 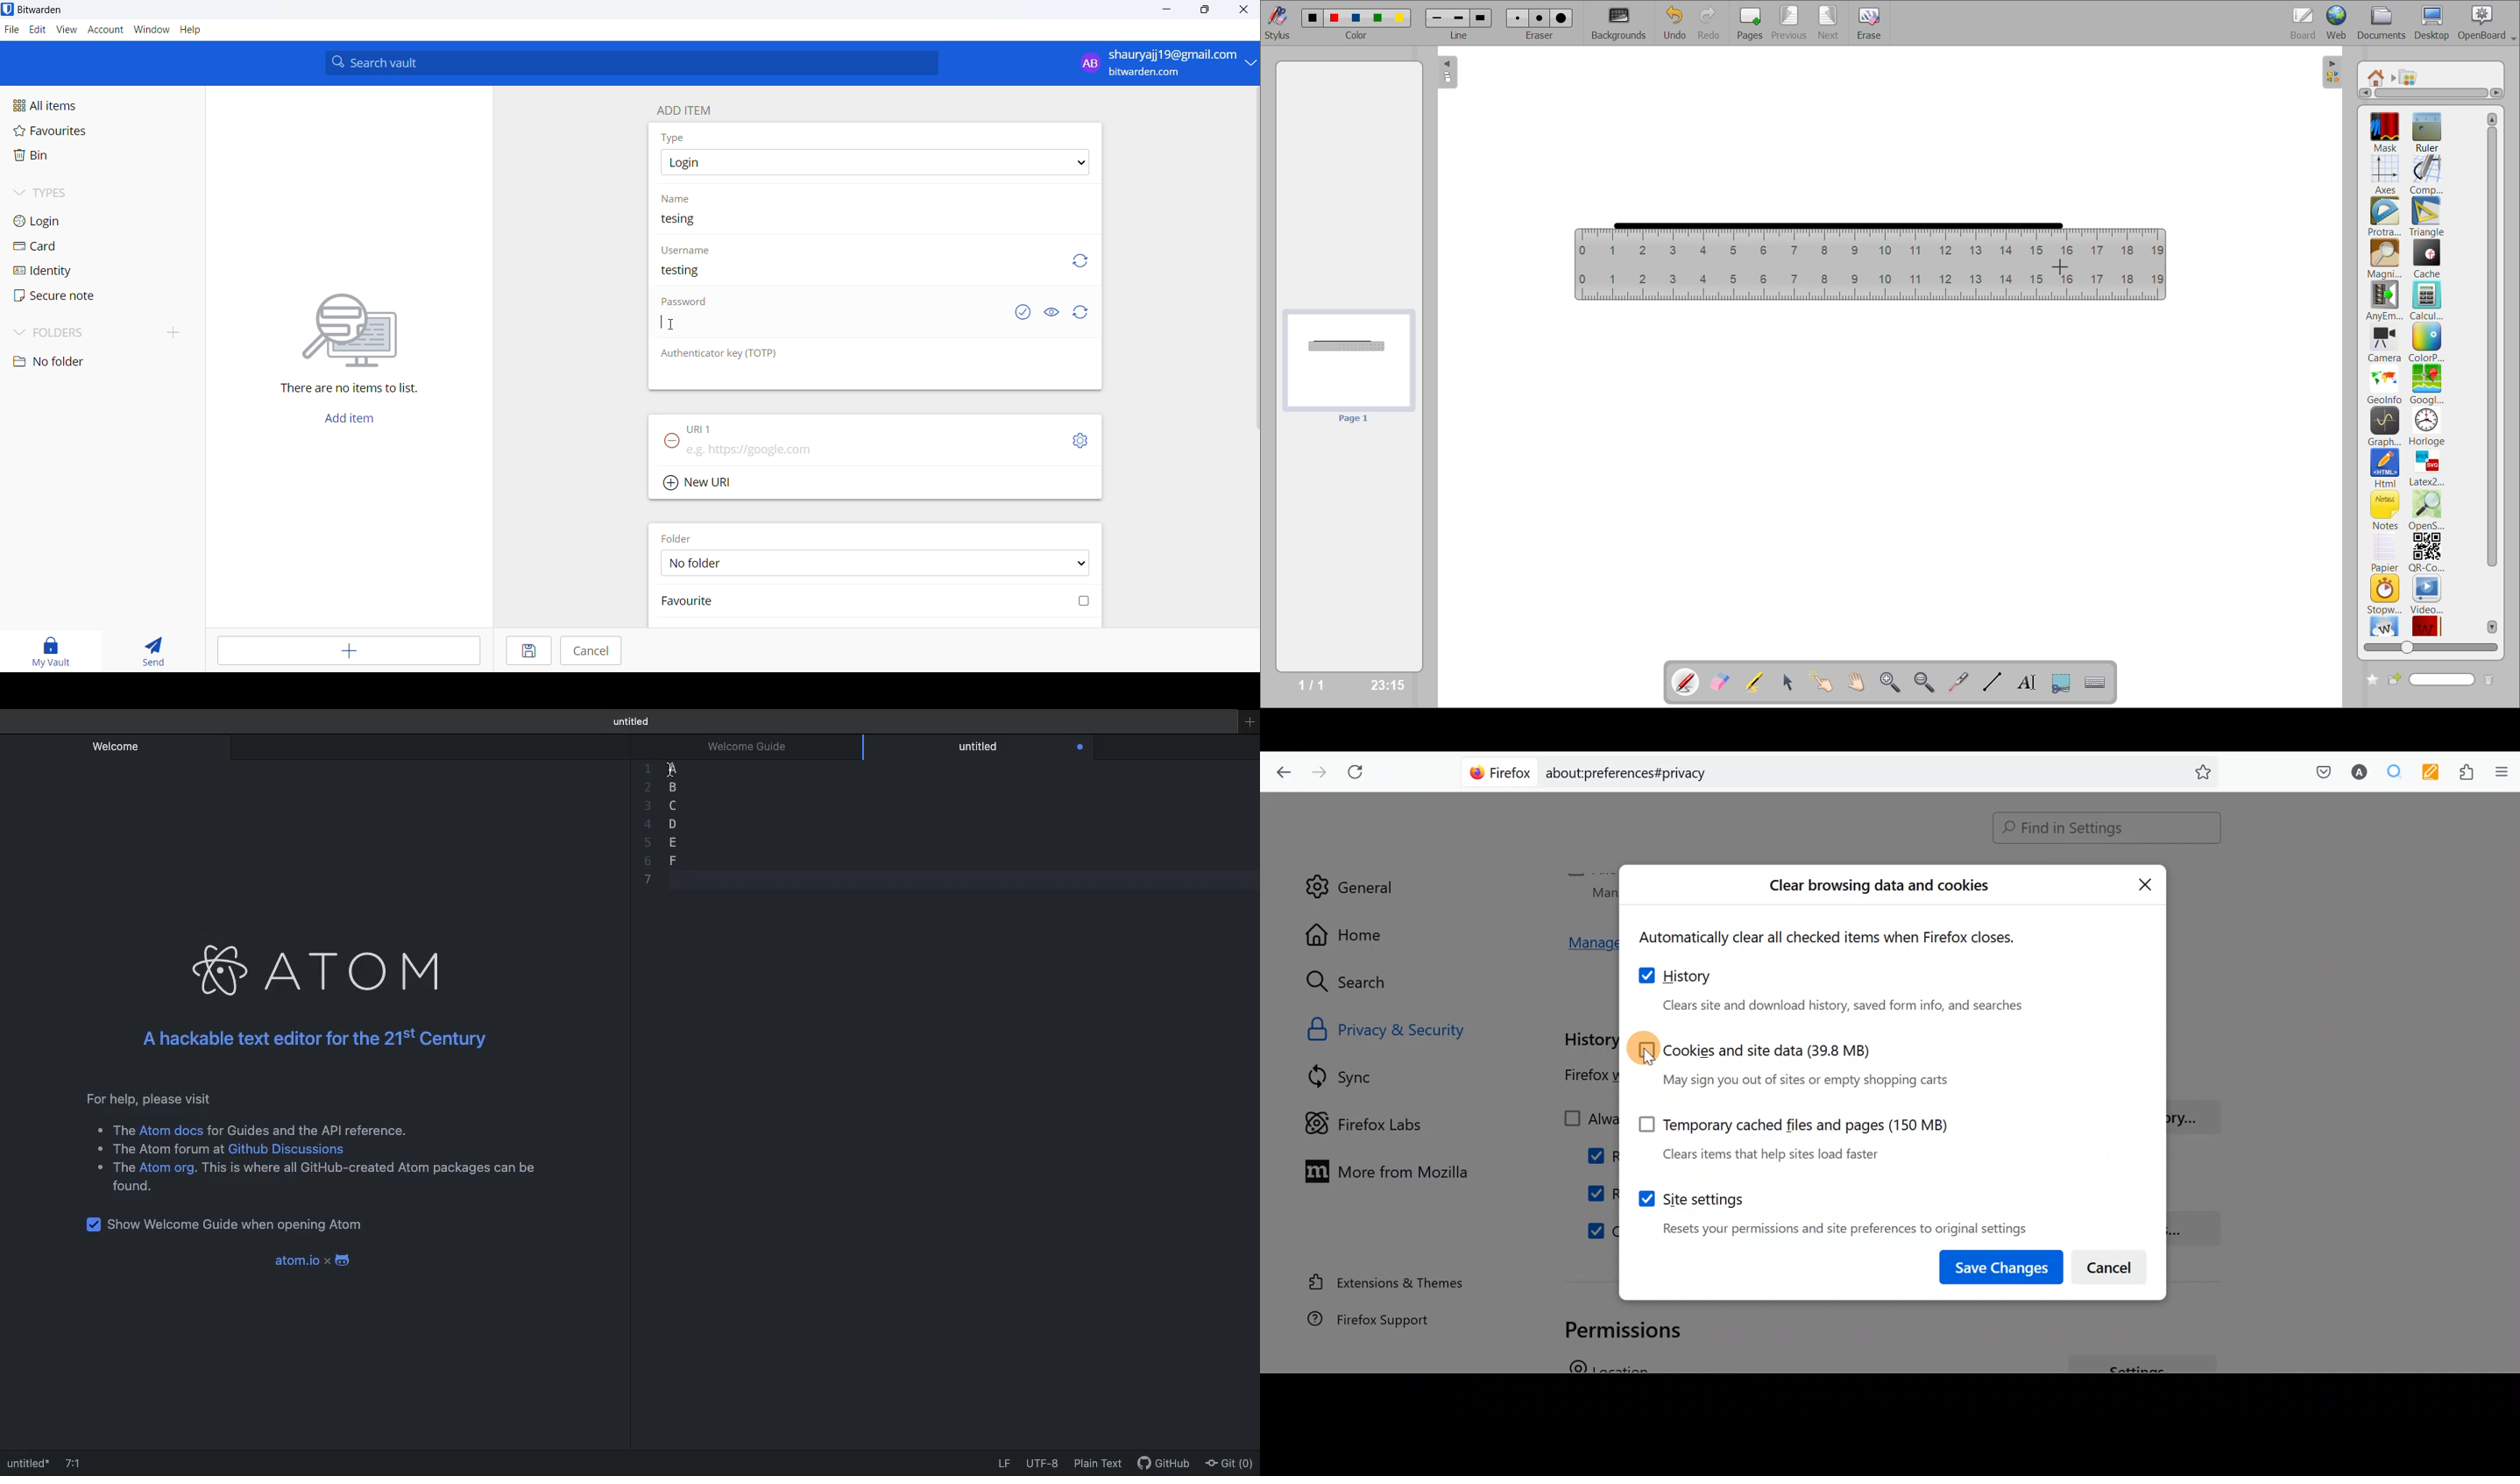 What do you see at coordinates (733, 355) in the screenshot?
I see `otp heading` at bounding box center [733, 355].